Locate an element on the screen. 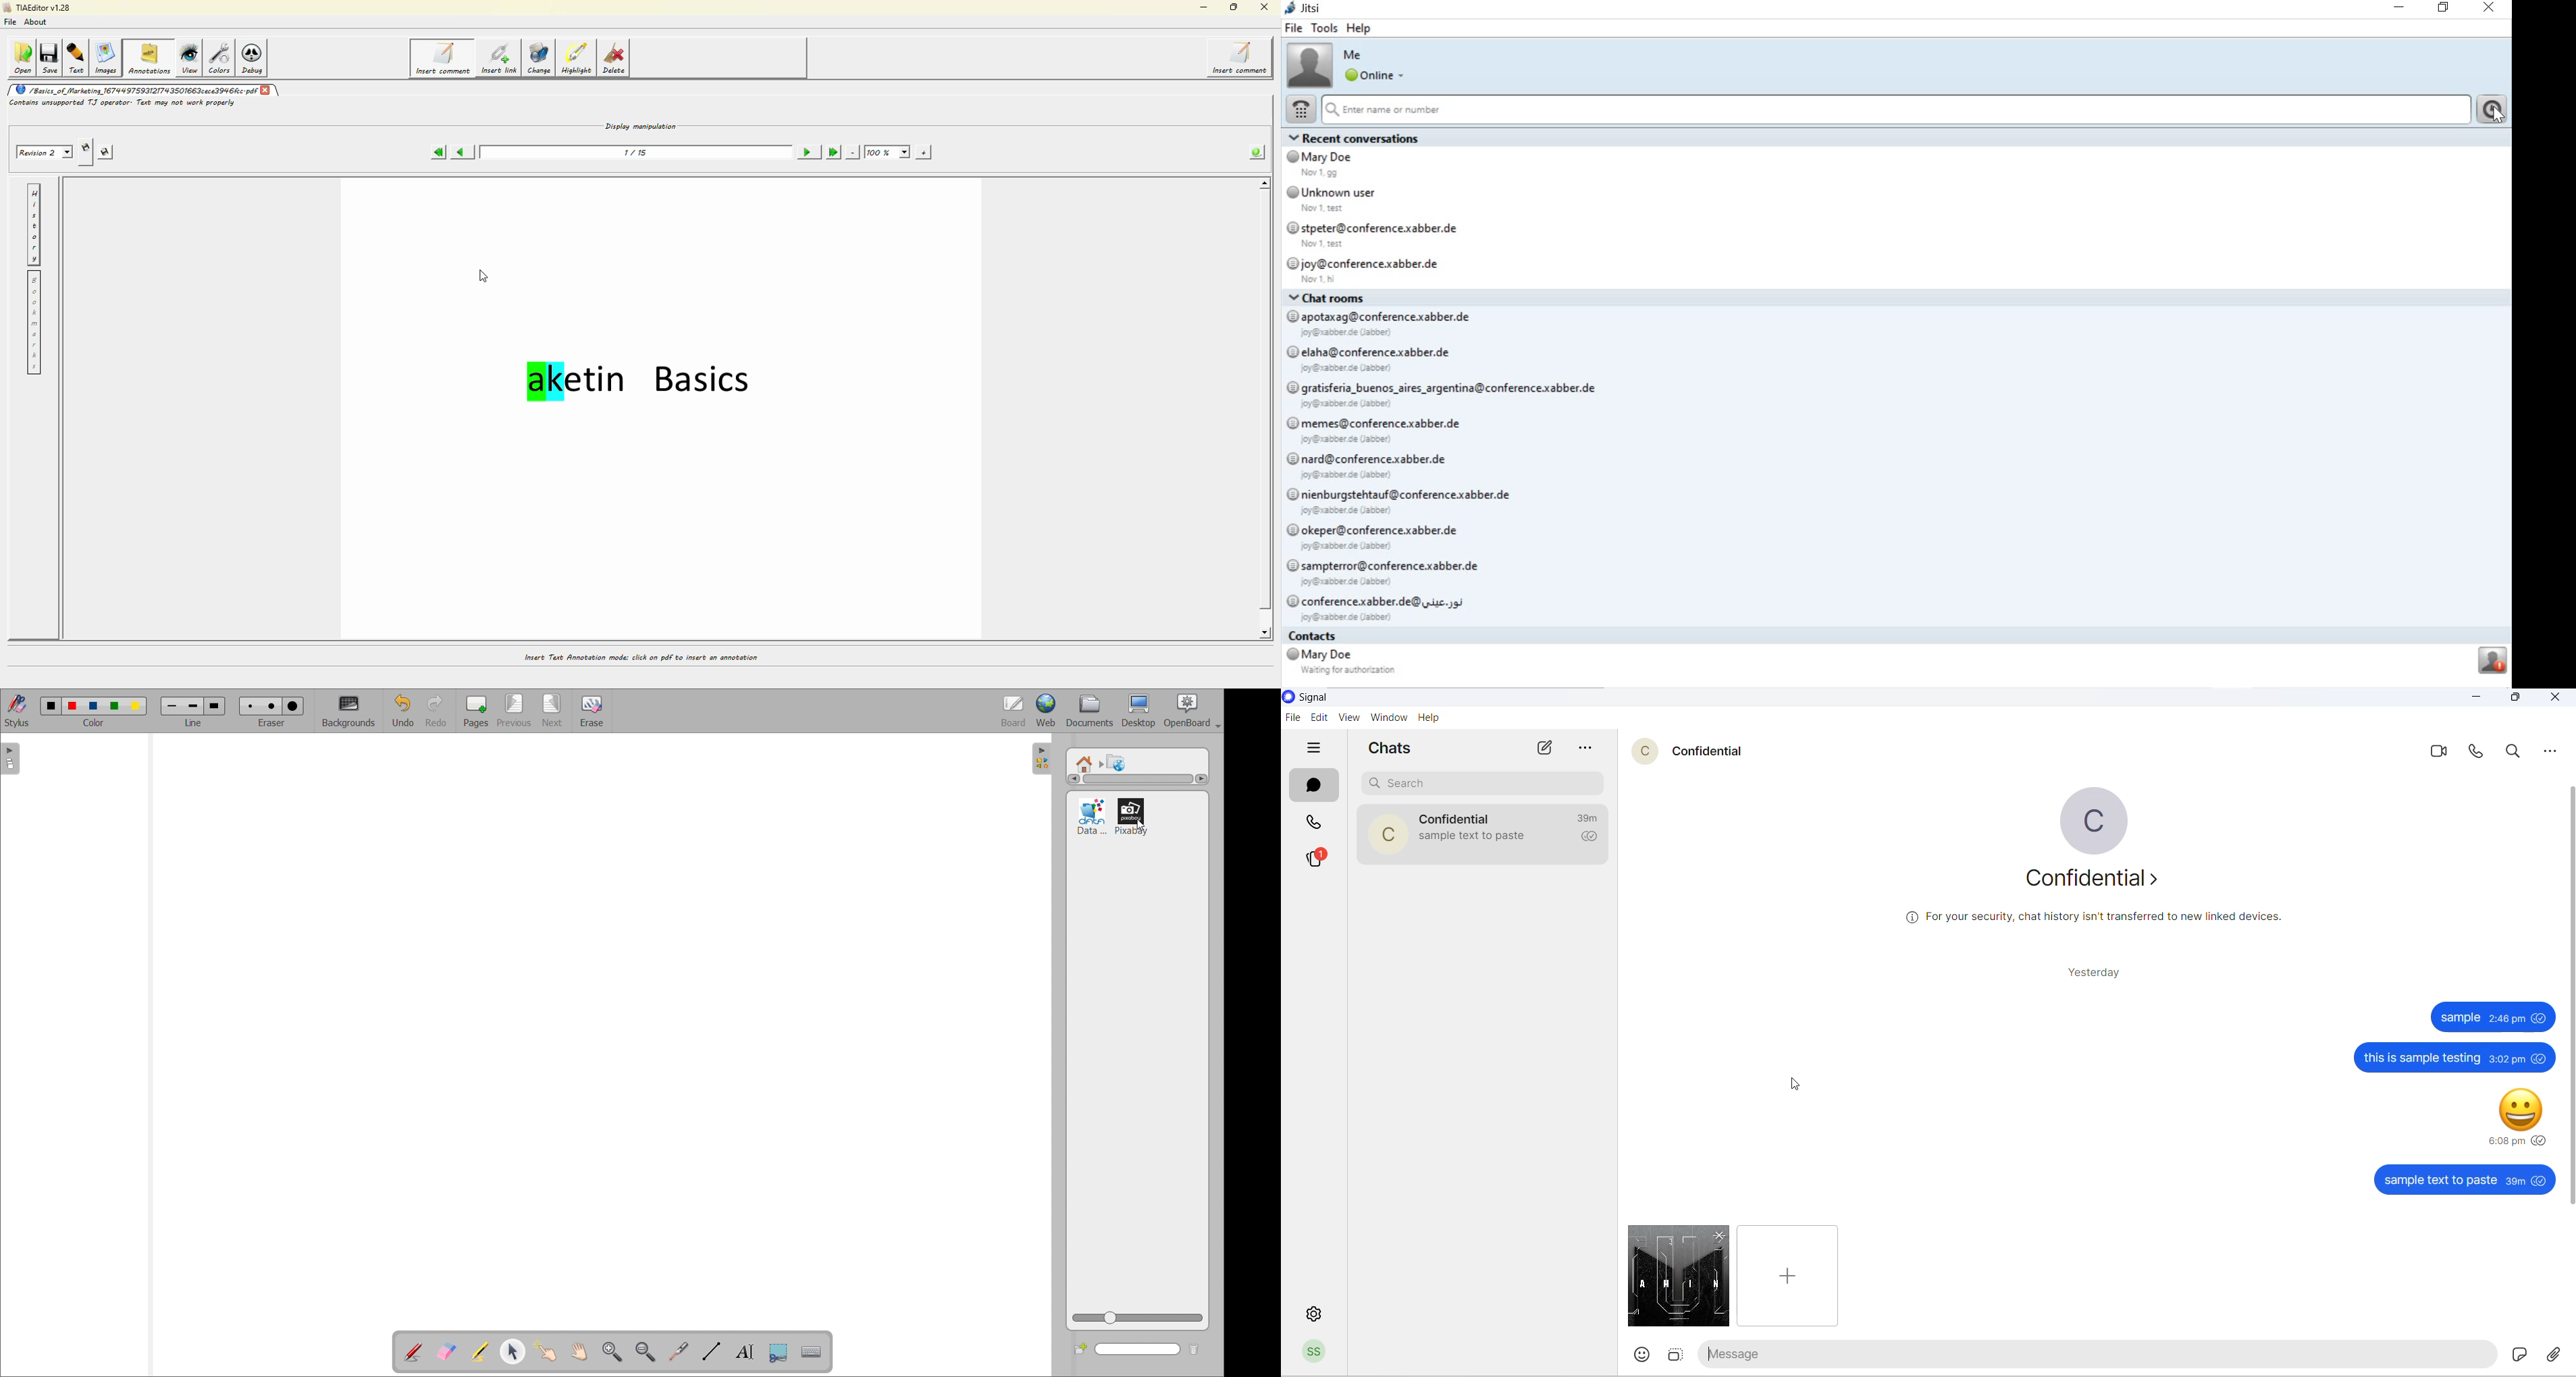  web is located at coordinates (1046, 711).